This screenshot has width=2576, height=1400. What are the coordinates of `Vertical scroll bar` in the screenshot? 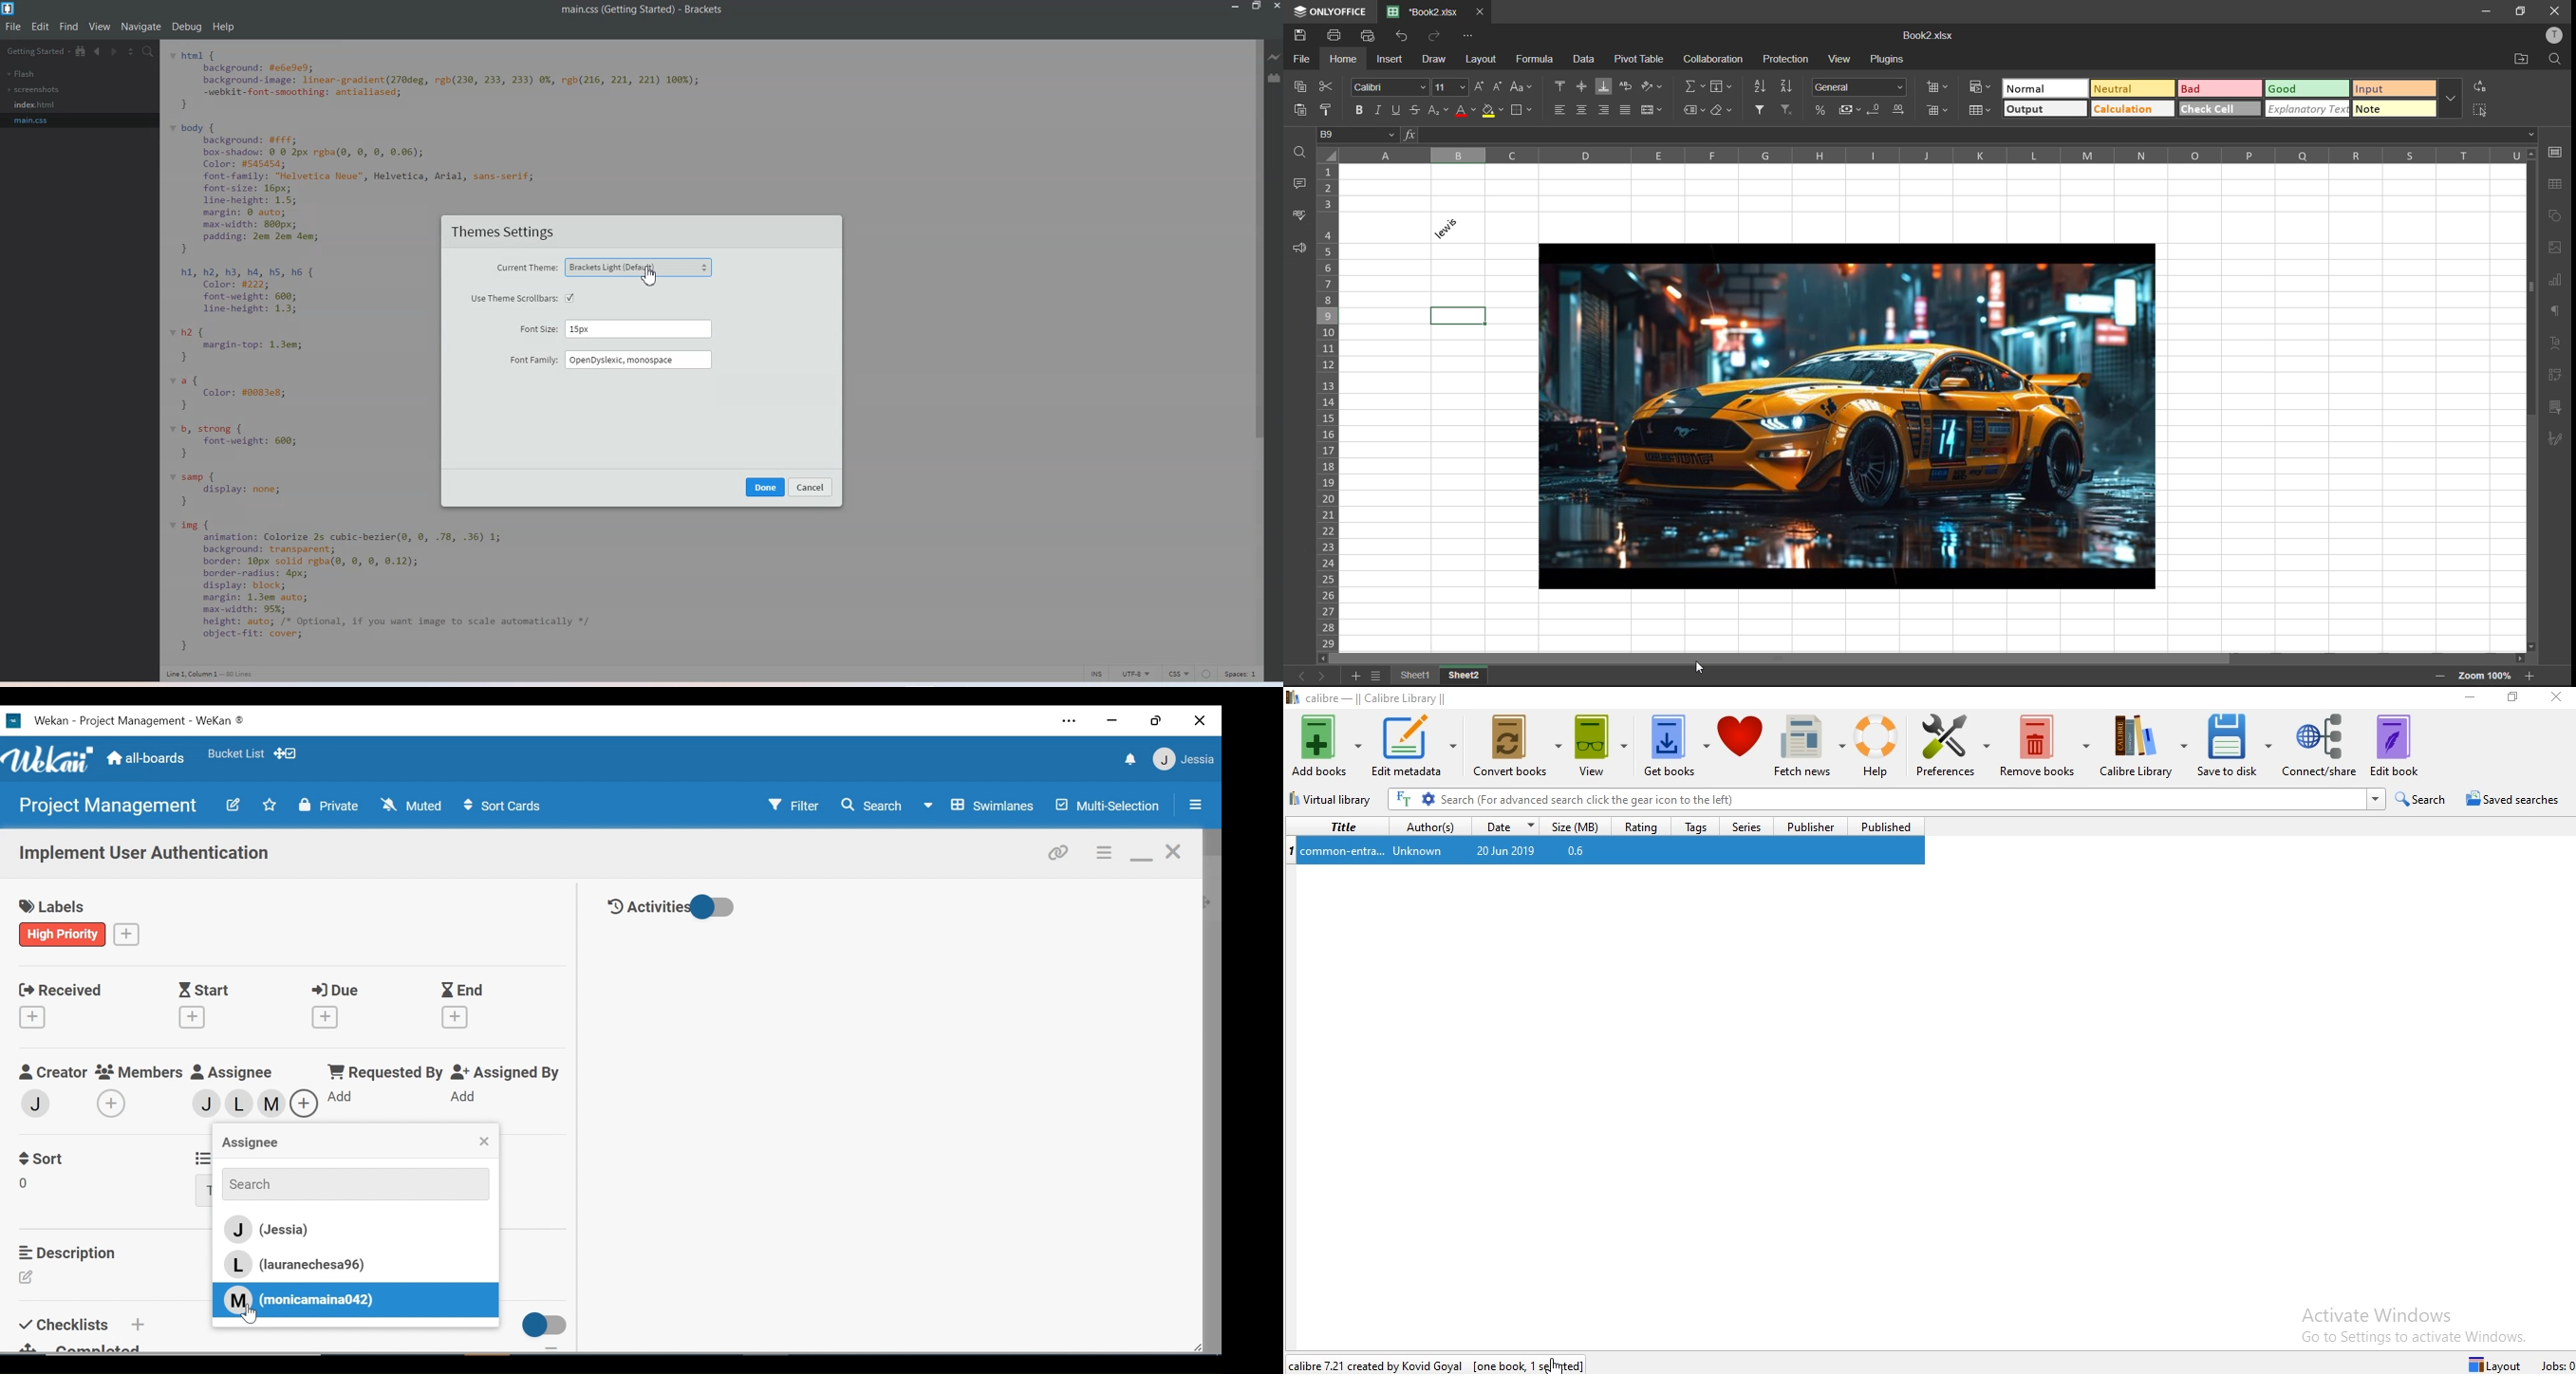 It's located at (1257, 350).